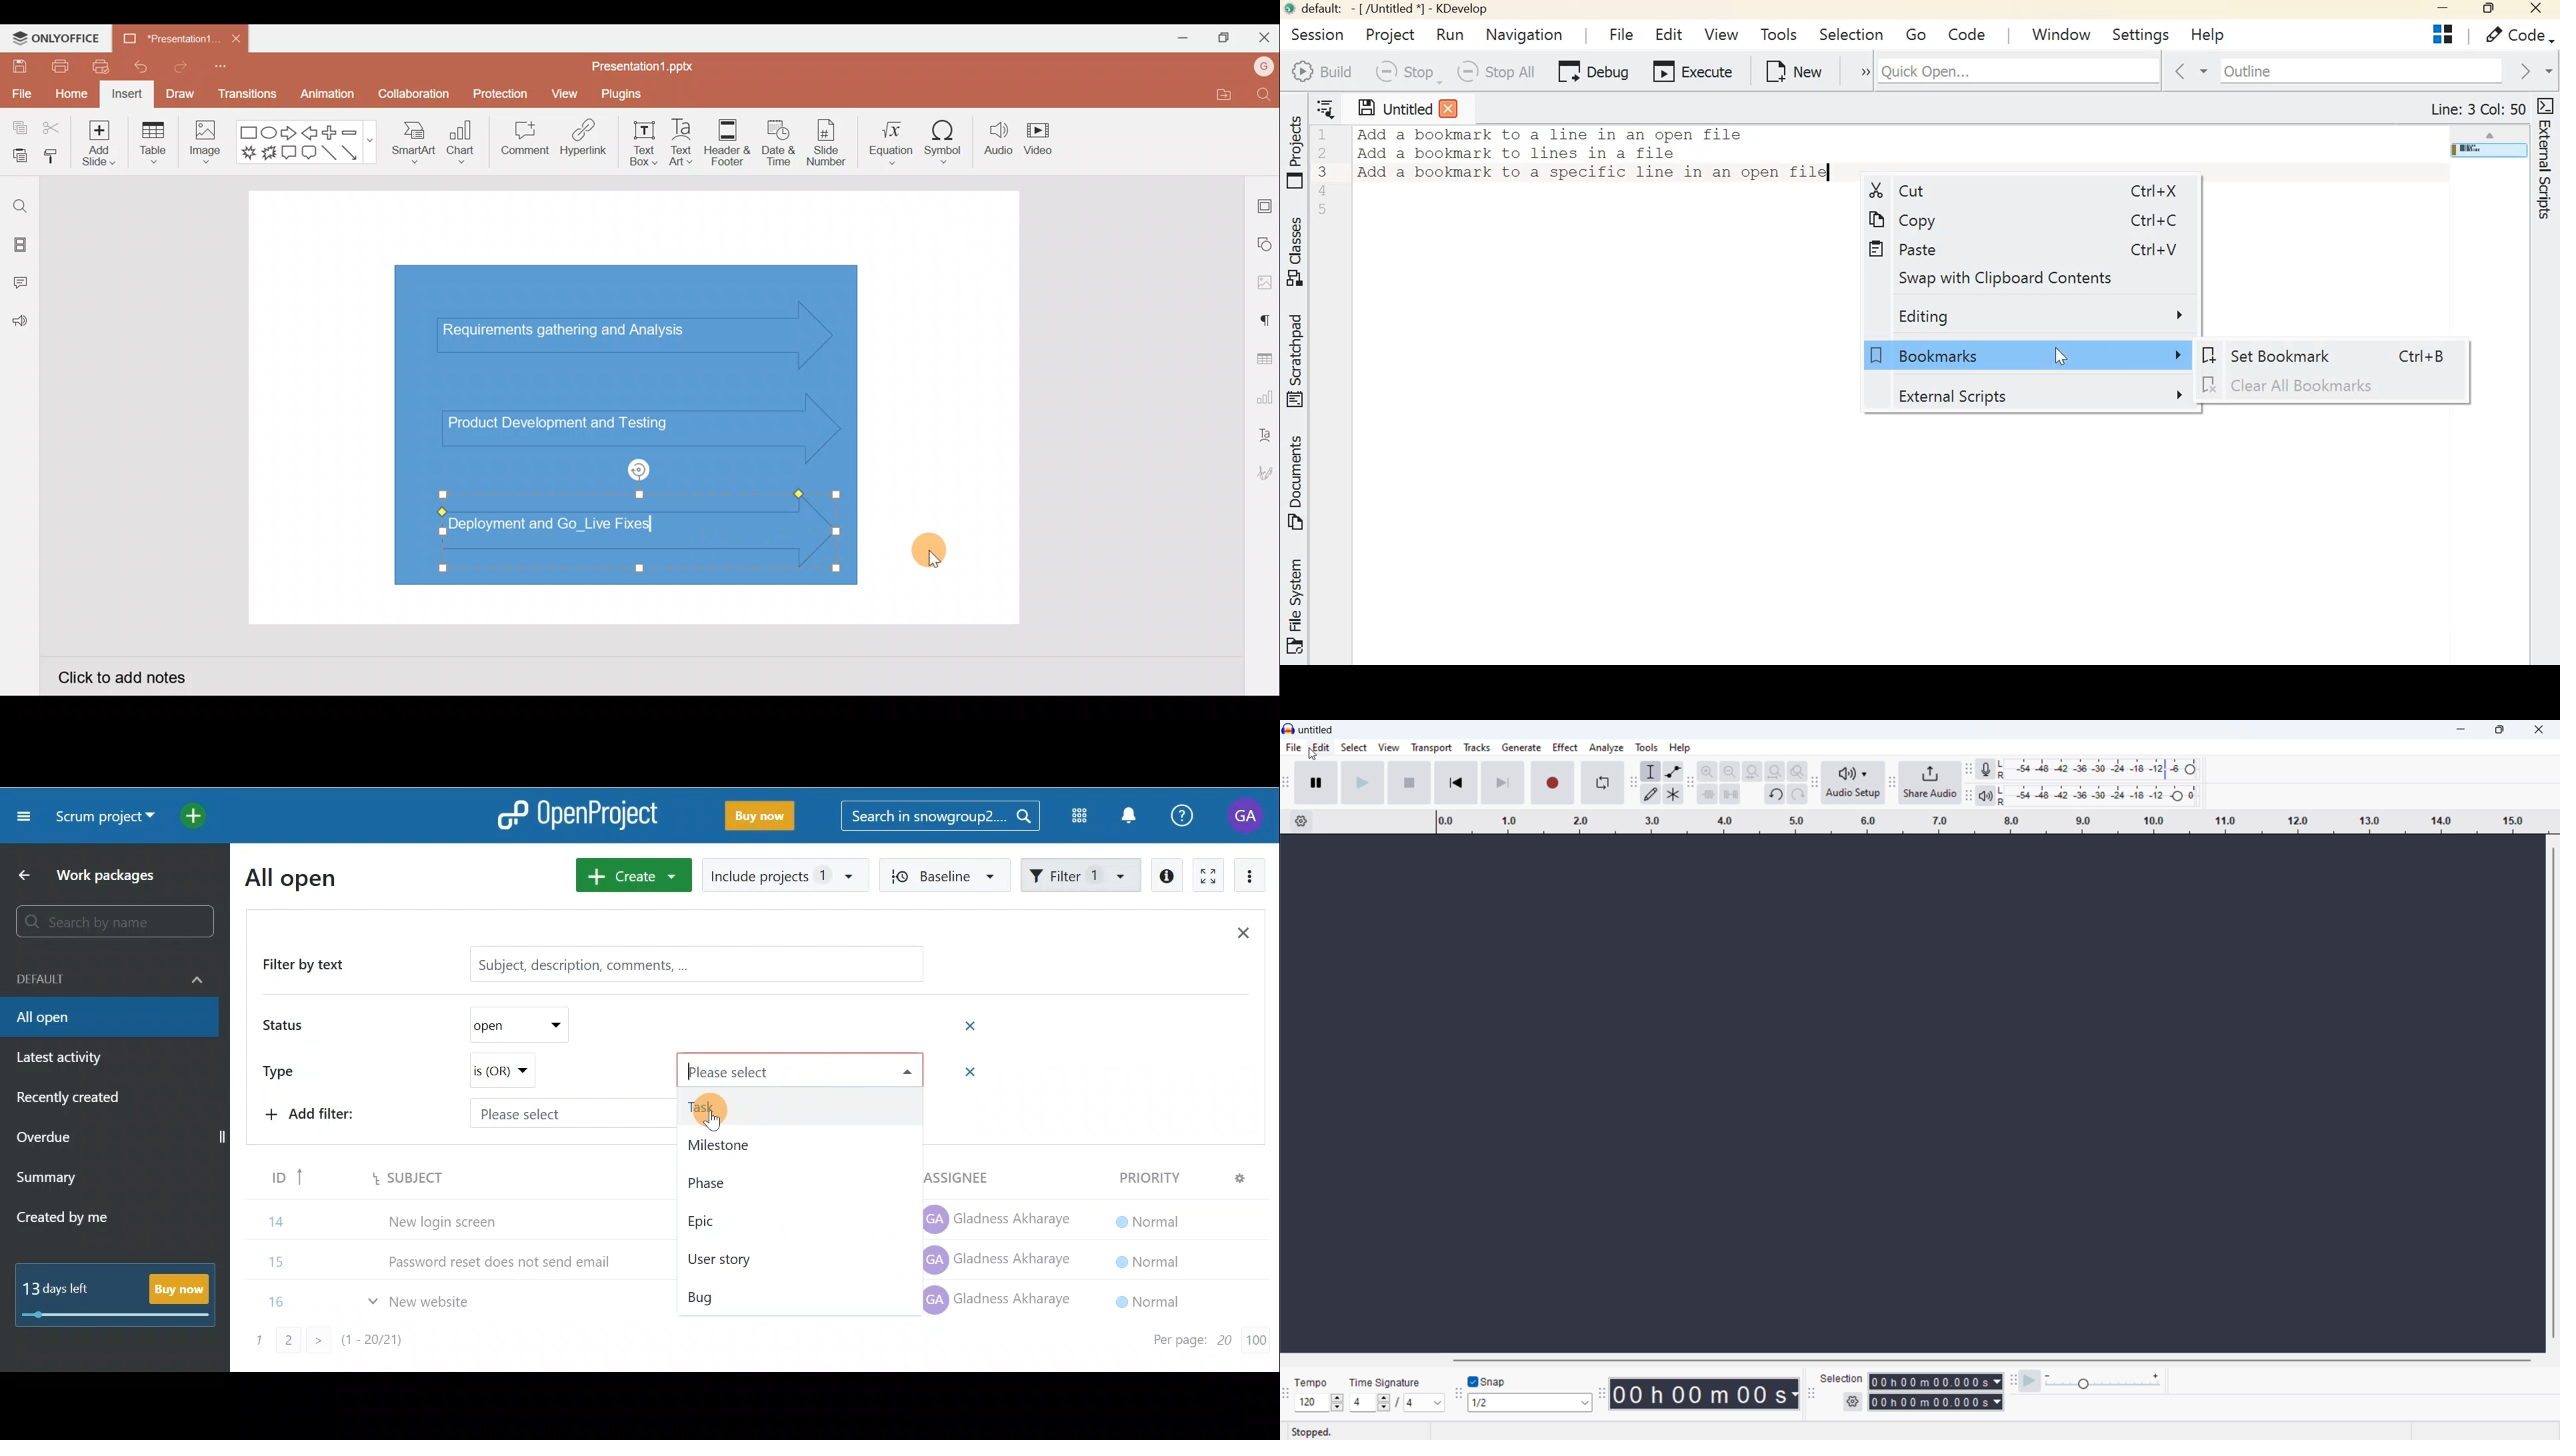  I want to click on Remove, so click(963, 1073).